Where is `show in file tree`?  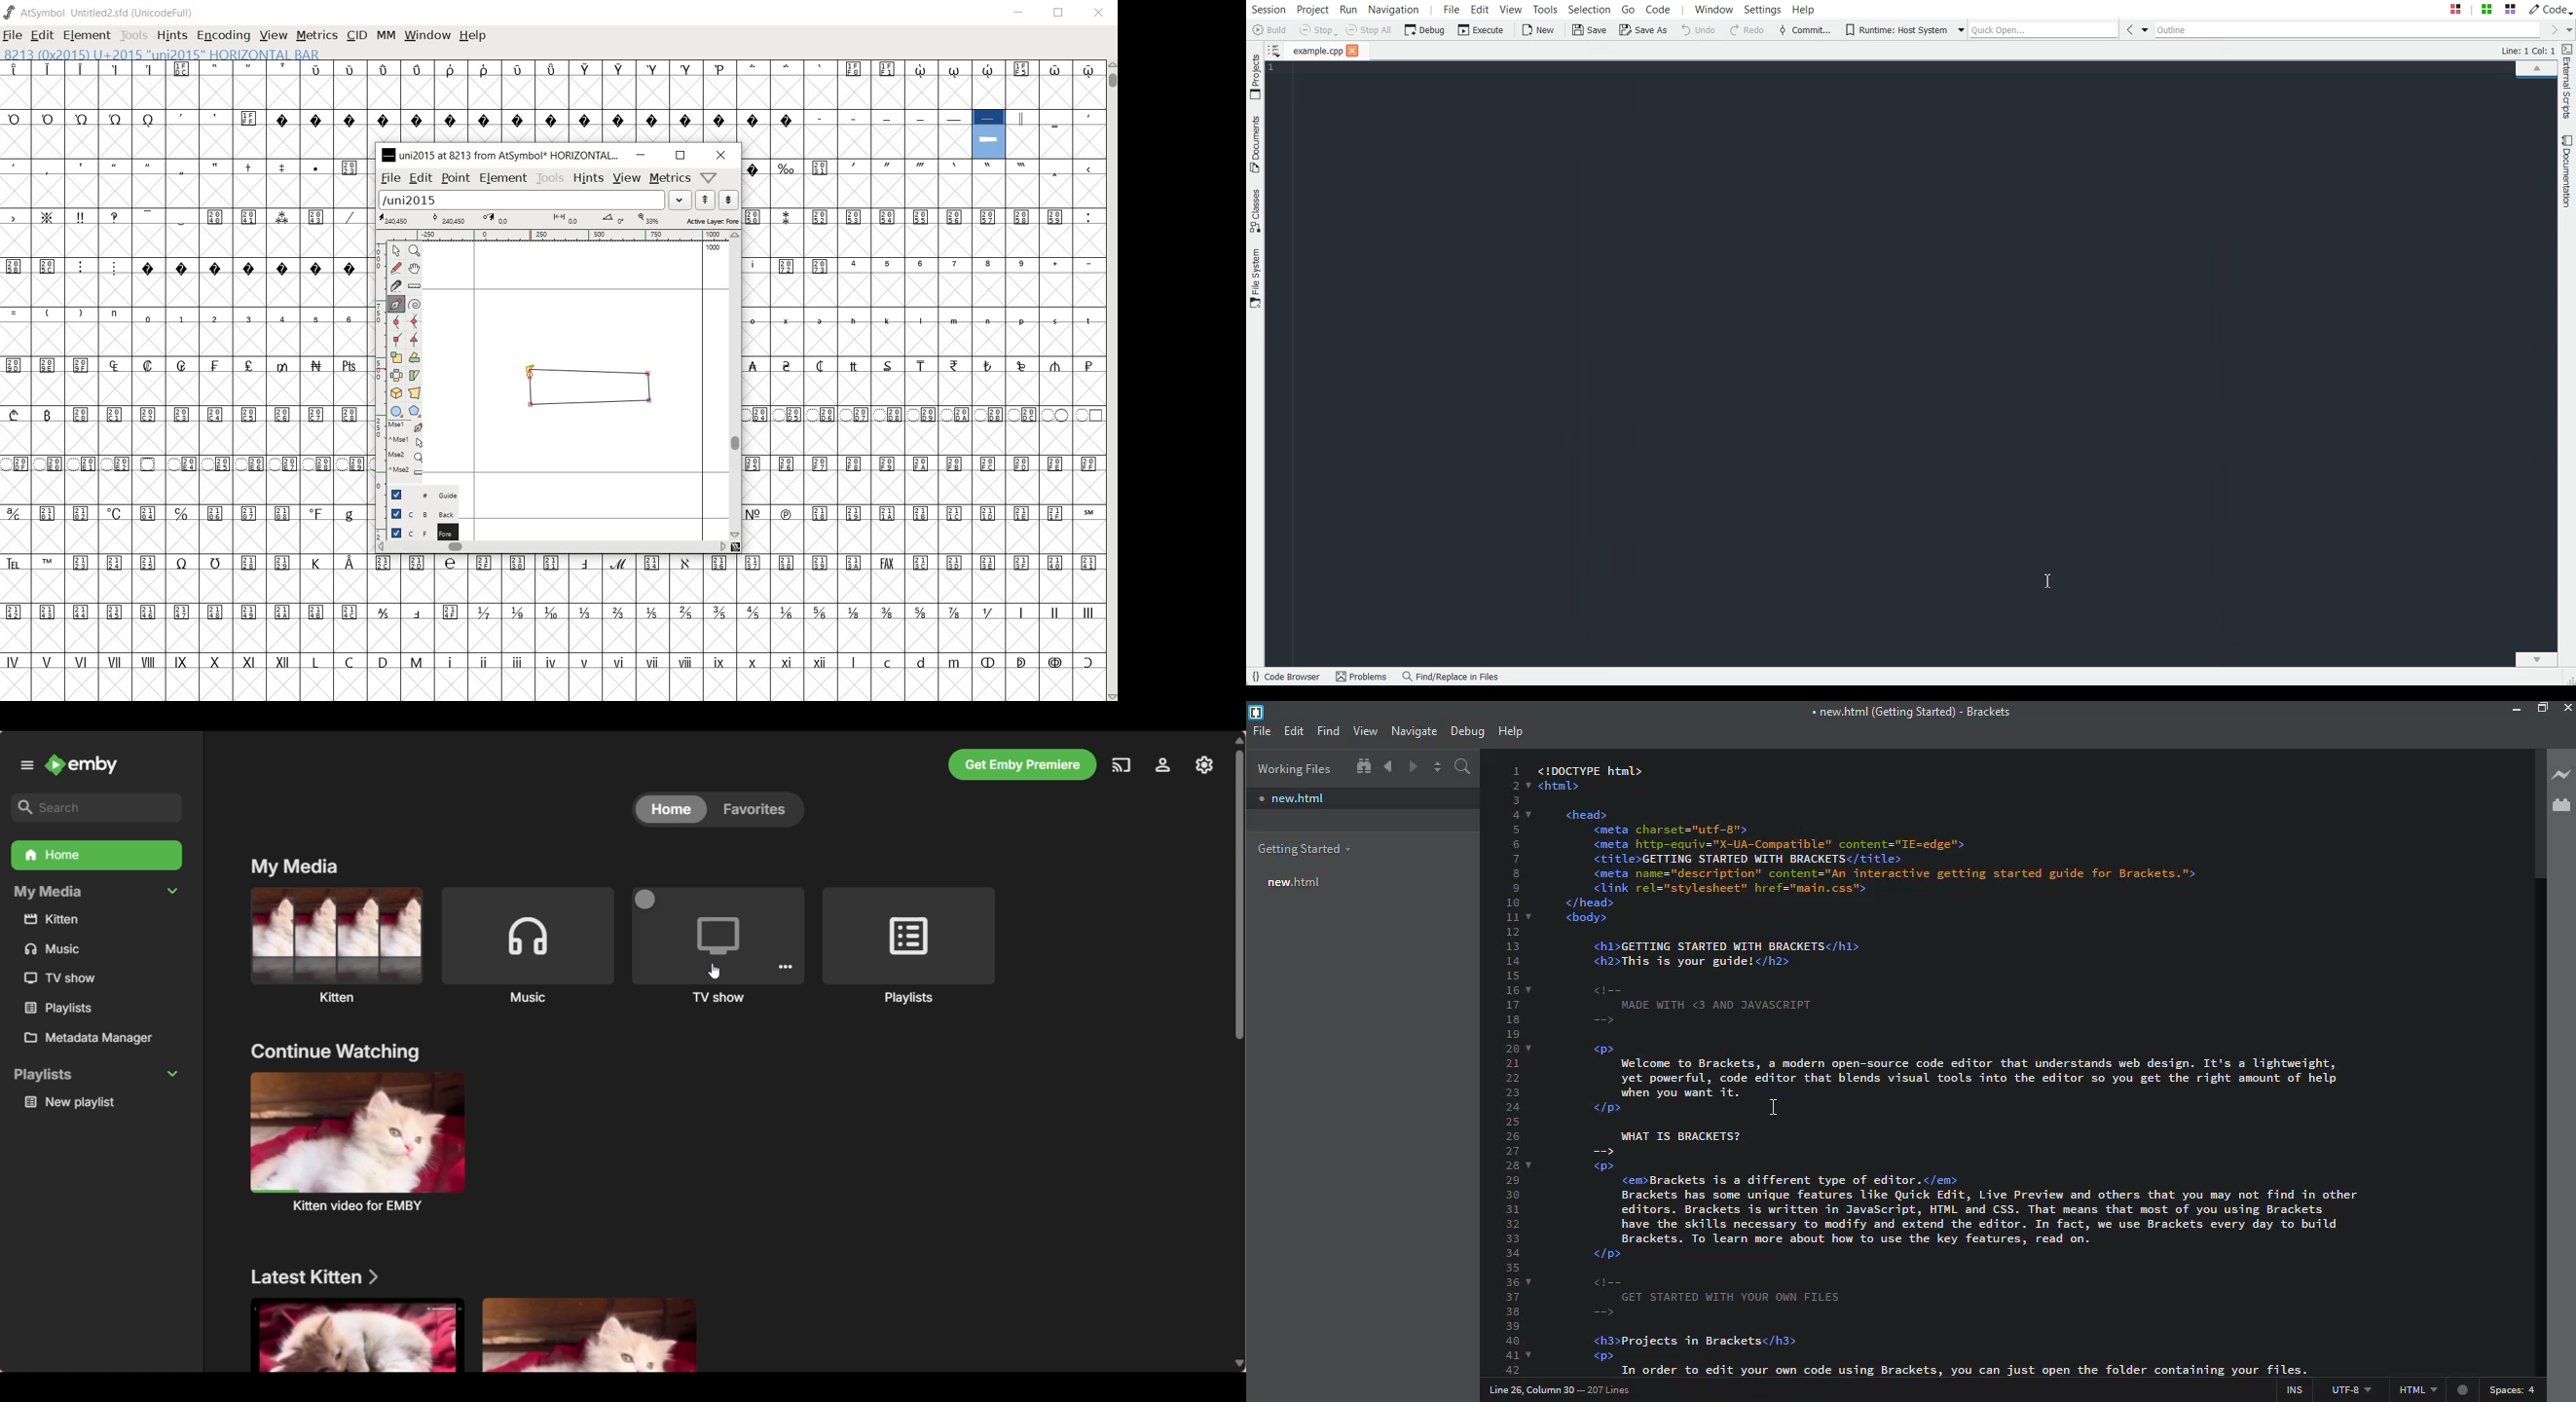
show in file tree is located at coordinates (1364, 766).